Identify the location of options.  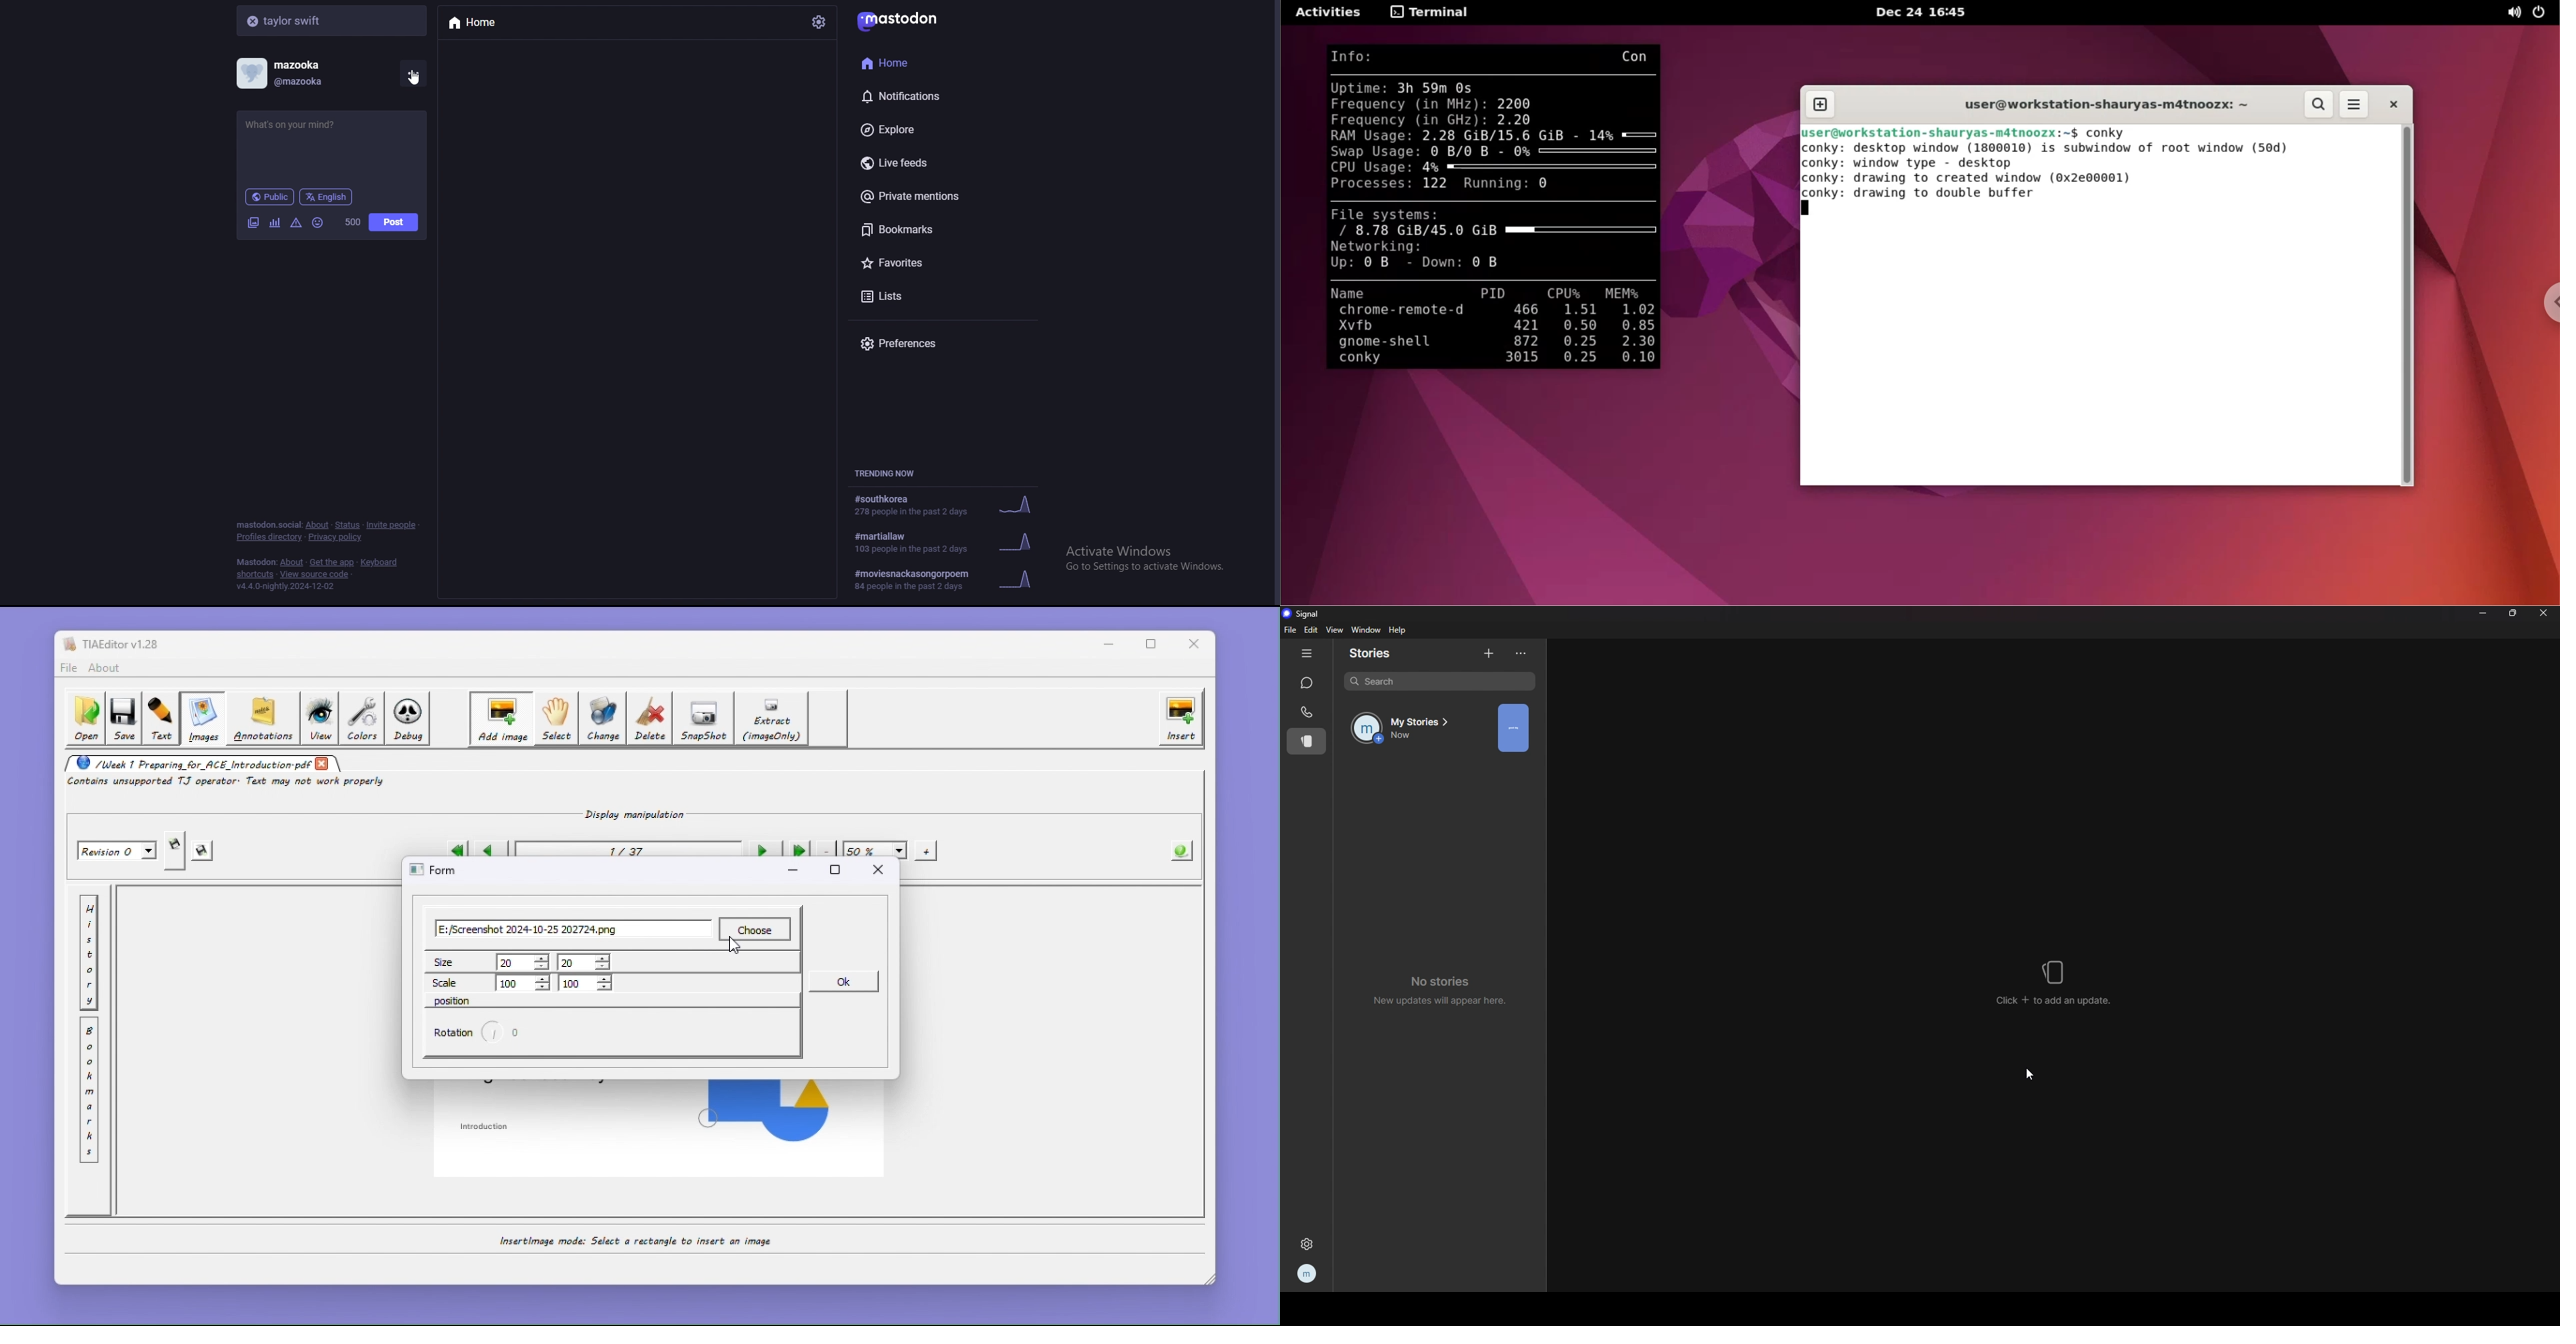
(1522, 654).